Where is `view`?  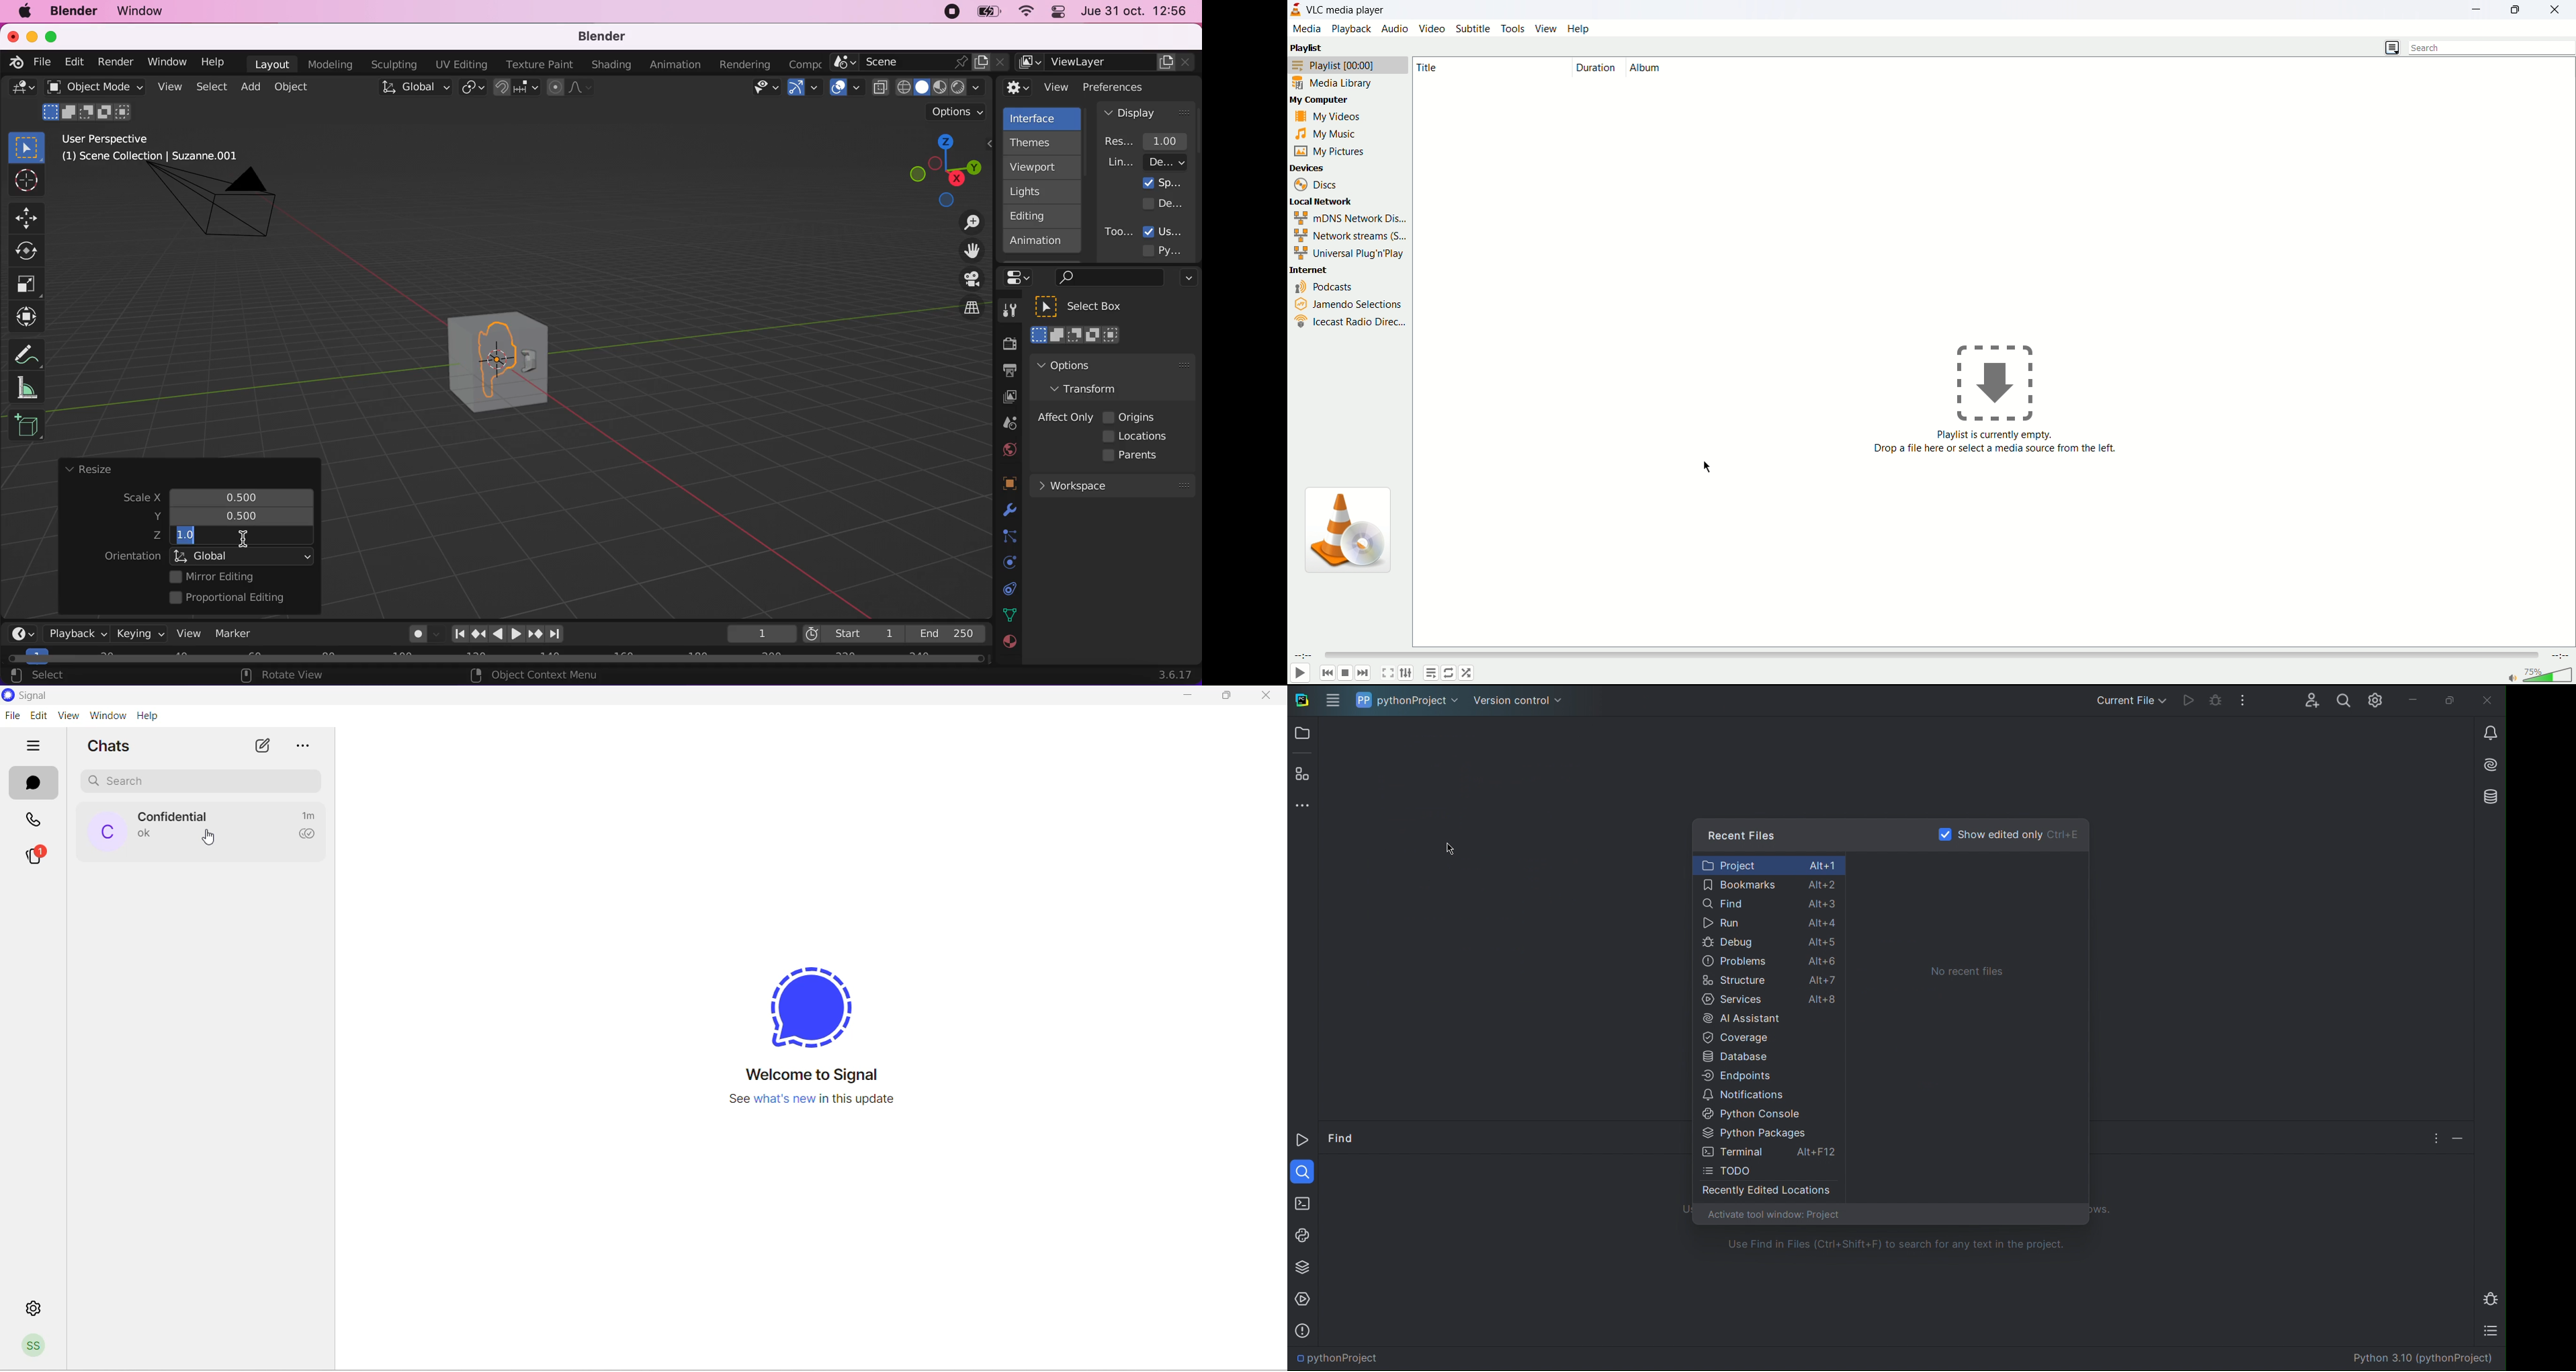
view is located at coordinates (1037, 87).